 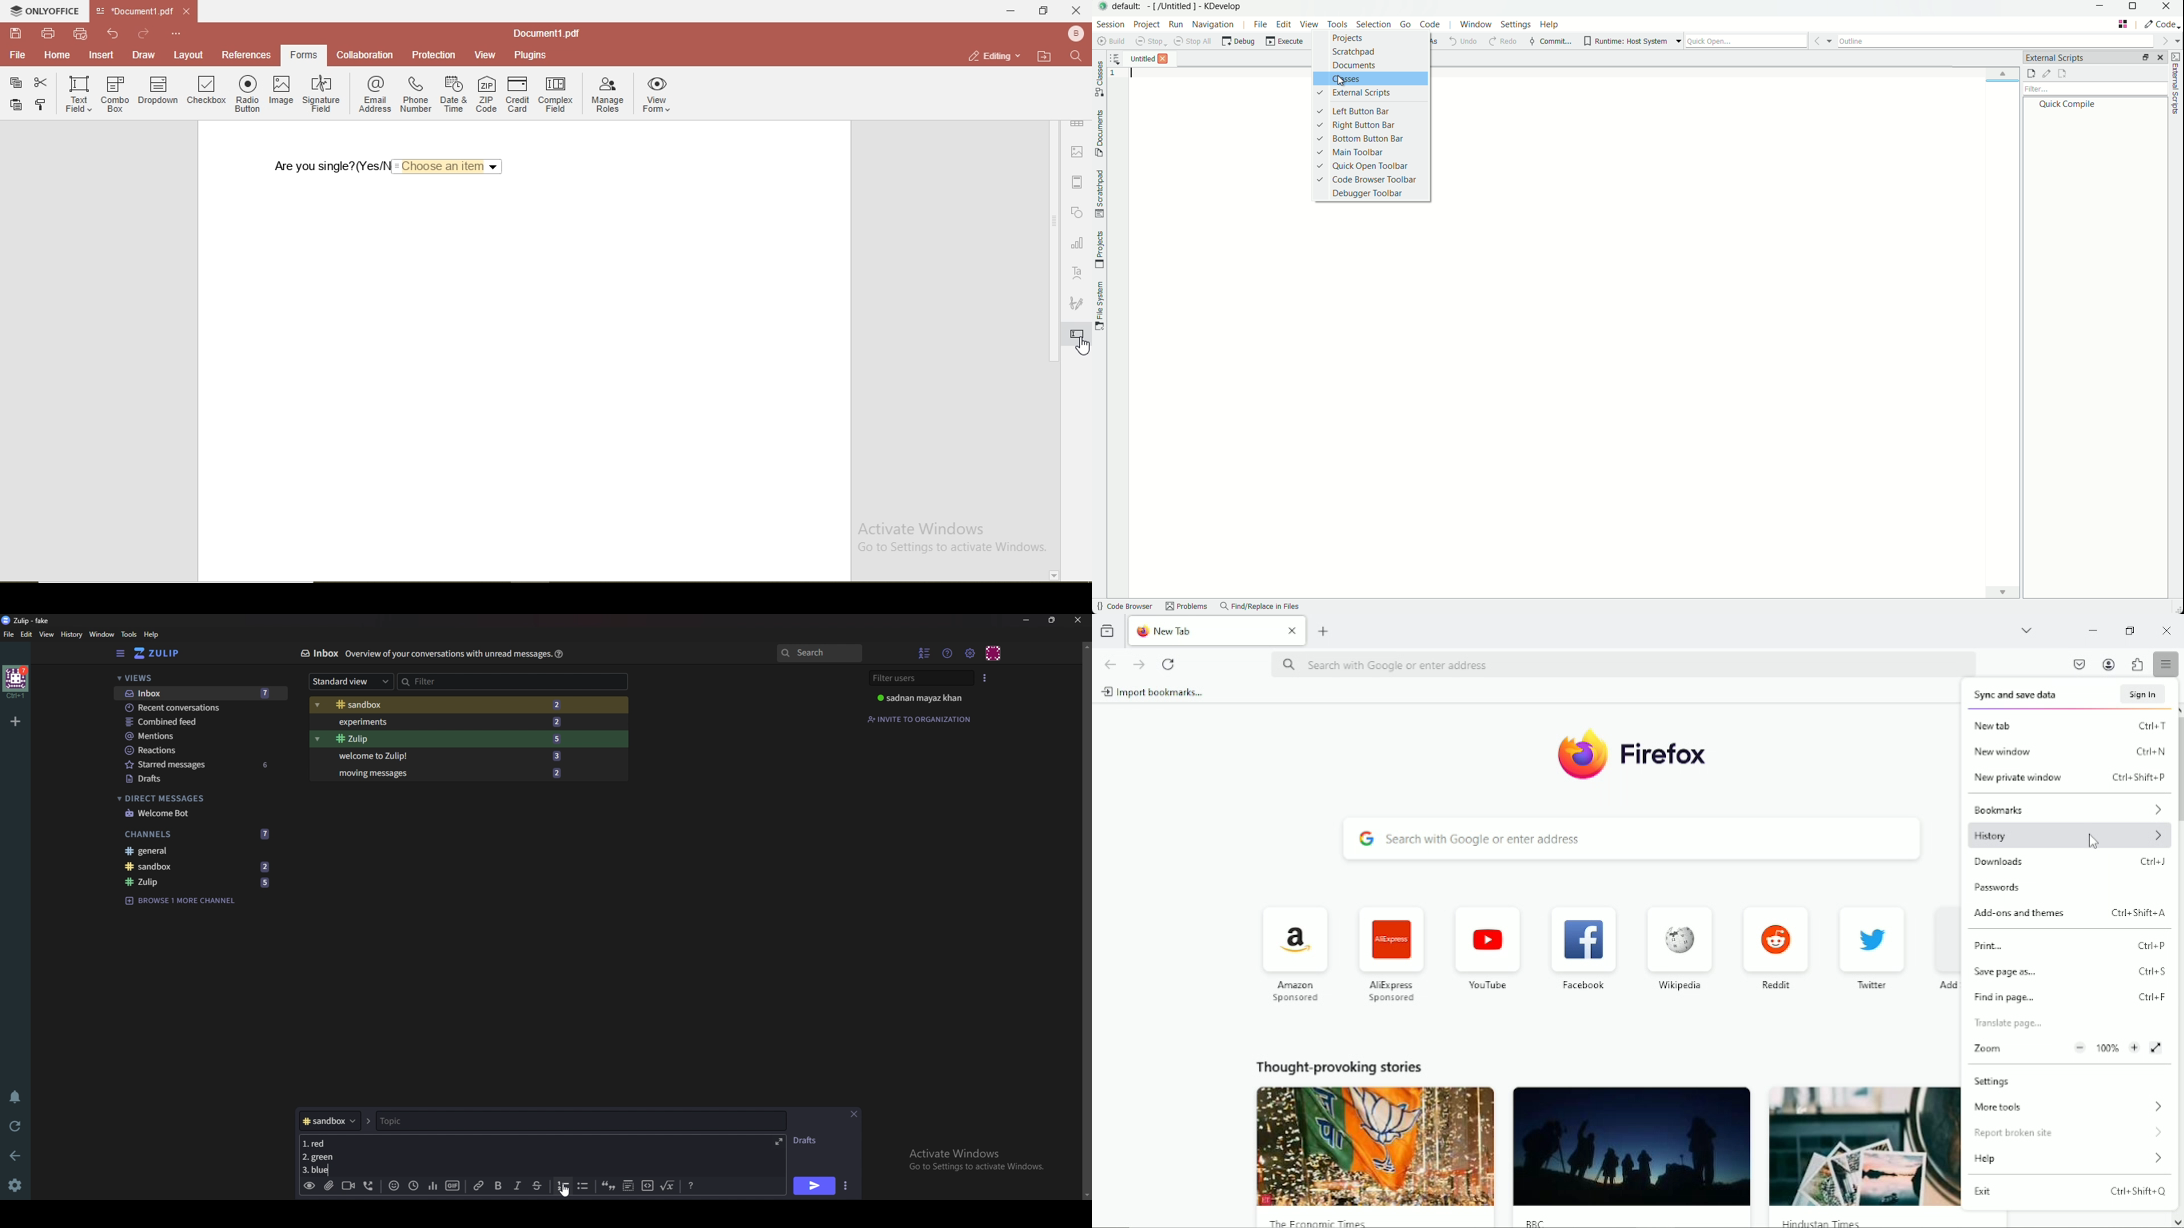 What do you see at coordinates (1292, 633) in the screenshot?
I see `close` at bounding box center [1292, 633].